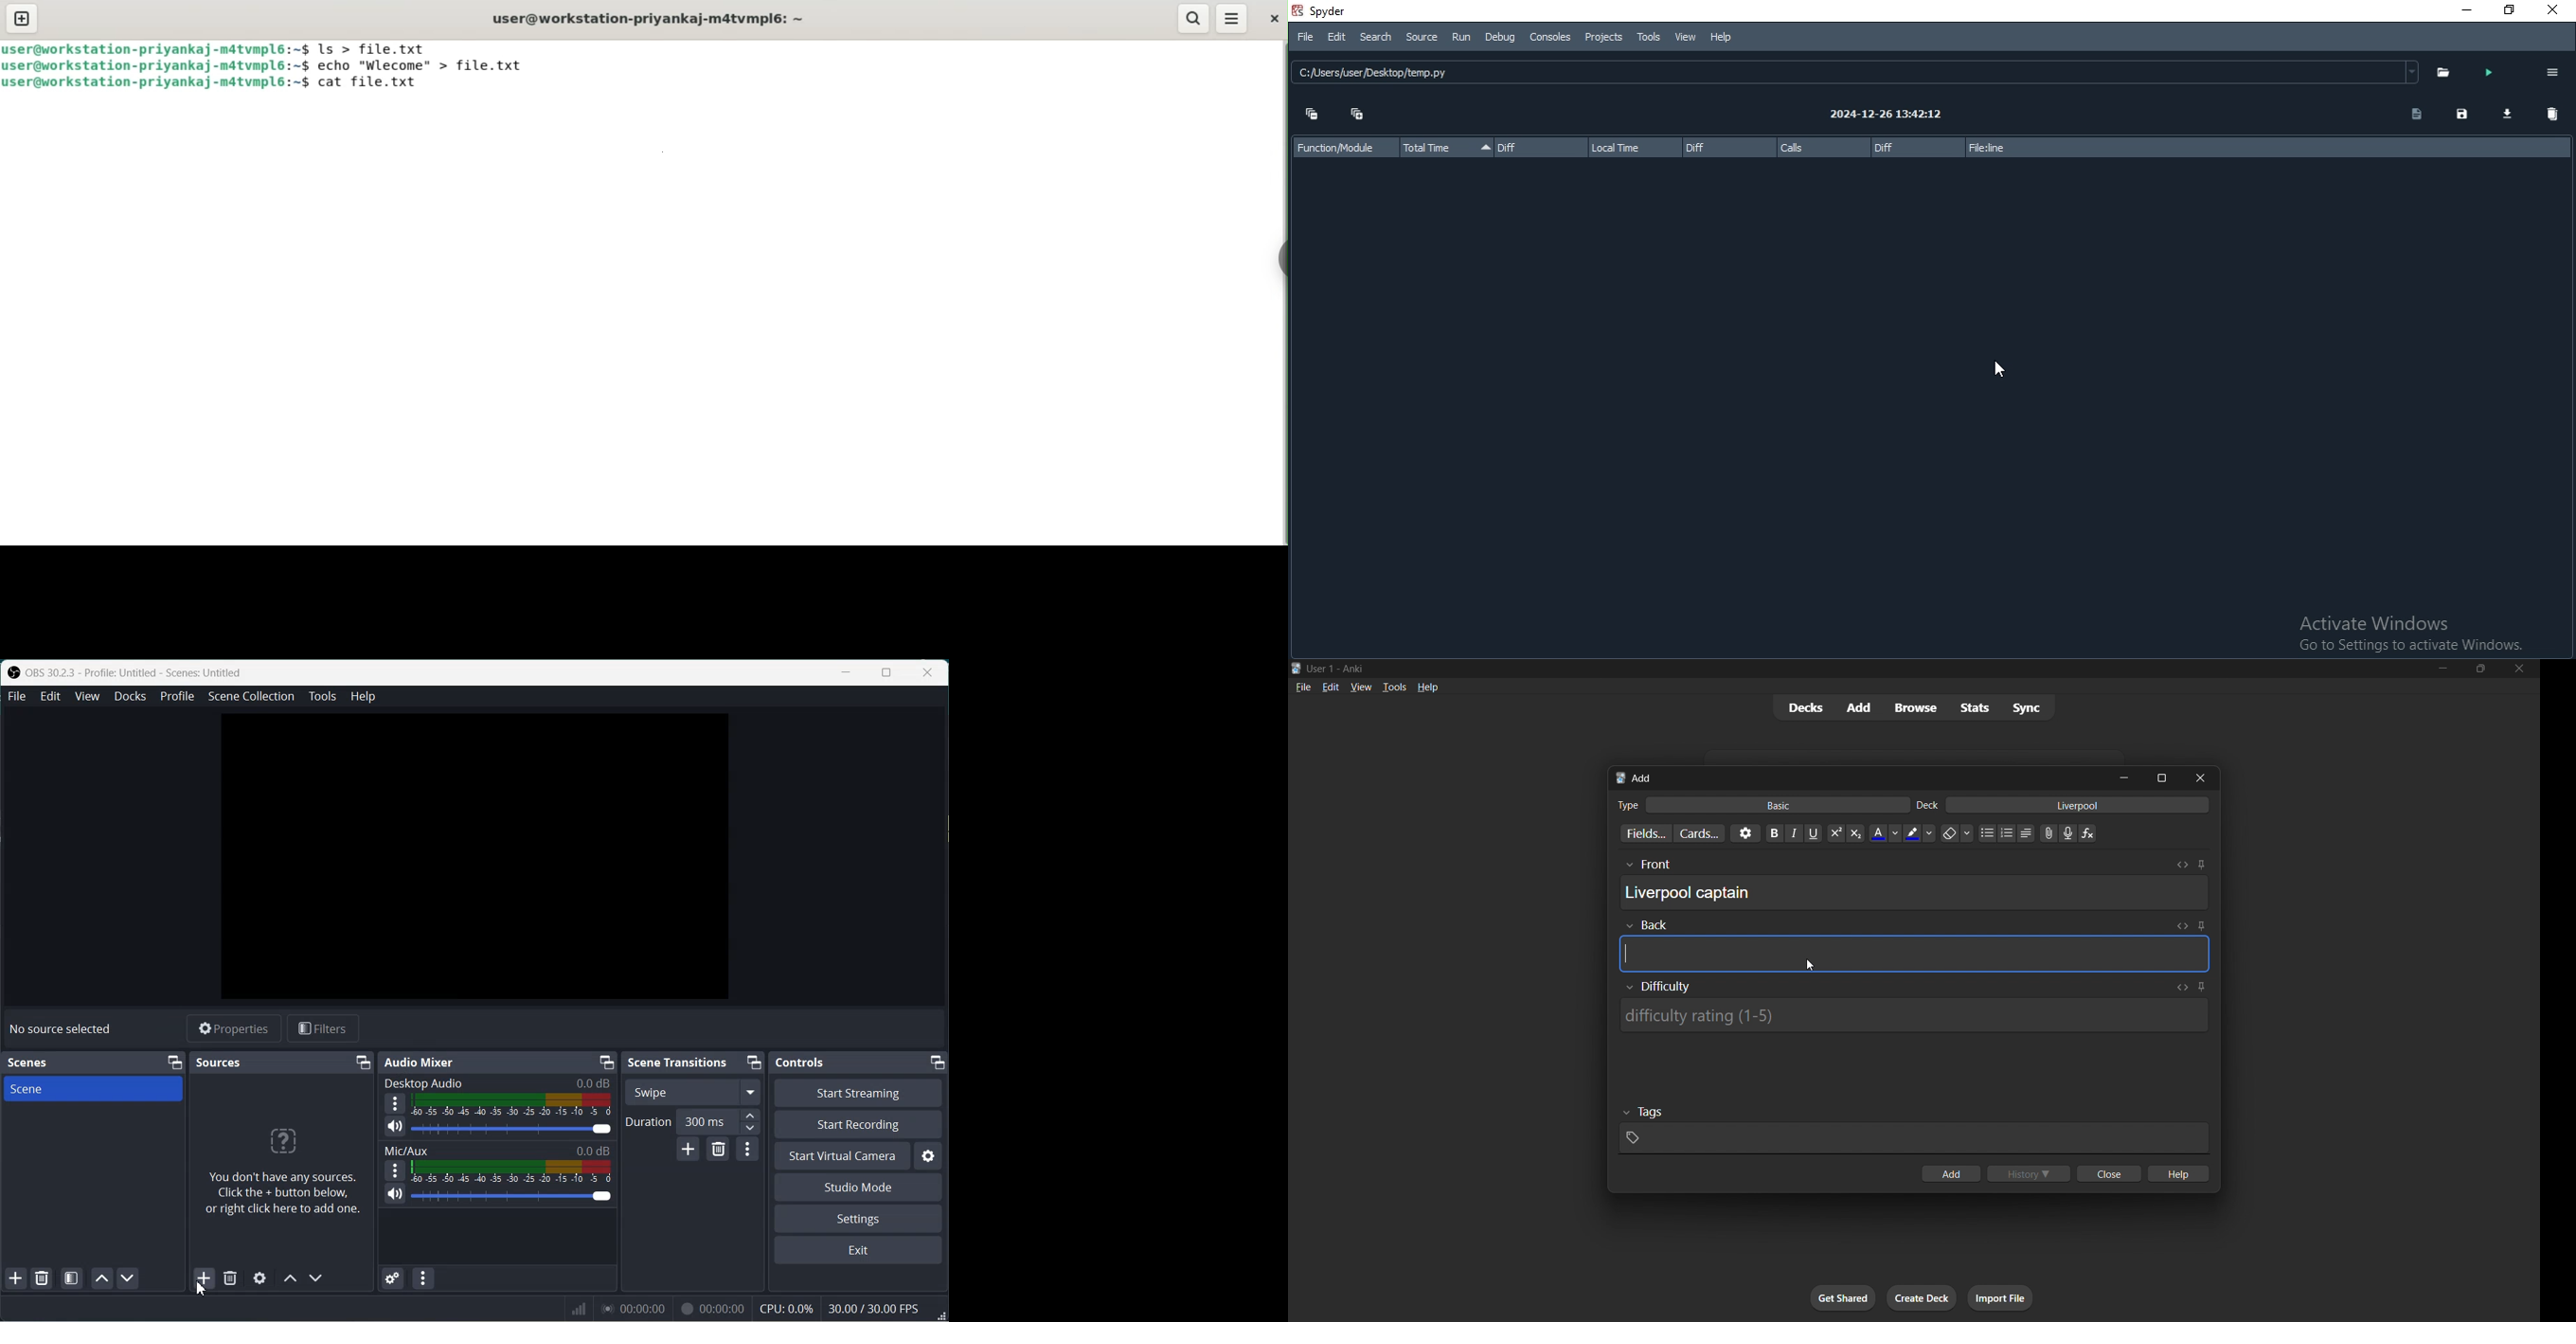 The image size is (2576, 1344). Describe the element at coordinates (1922, 1298) in the screenshot. I see `create deck` at that location.